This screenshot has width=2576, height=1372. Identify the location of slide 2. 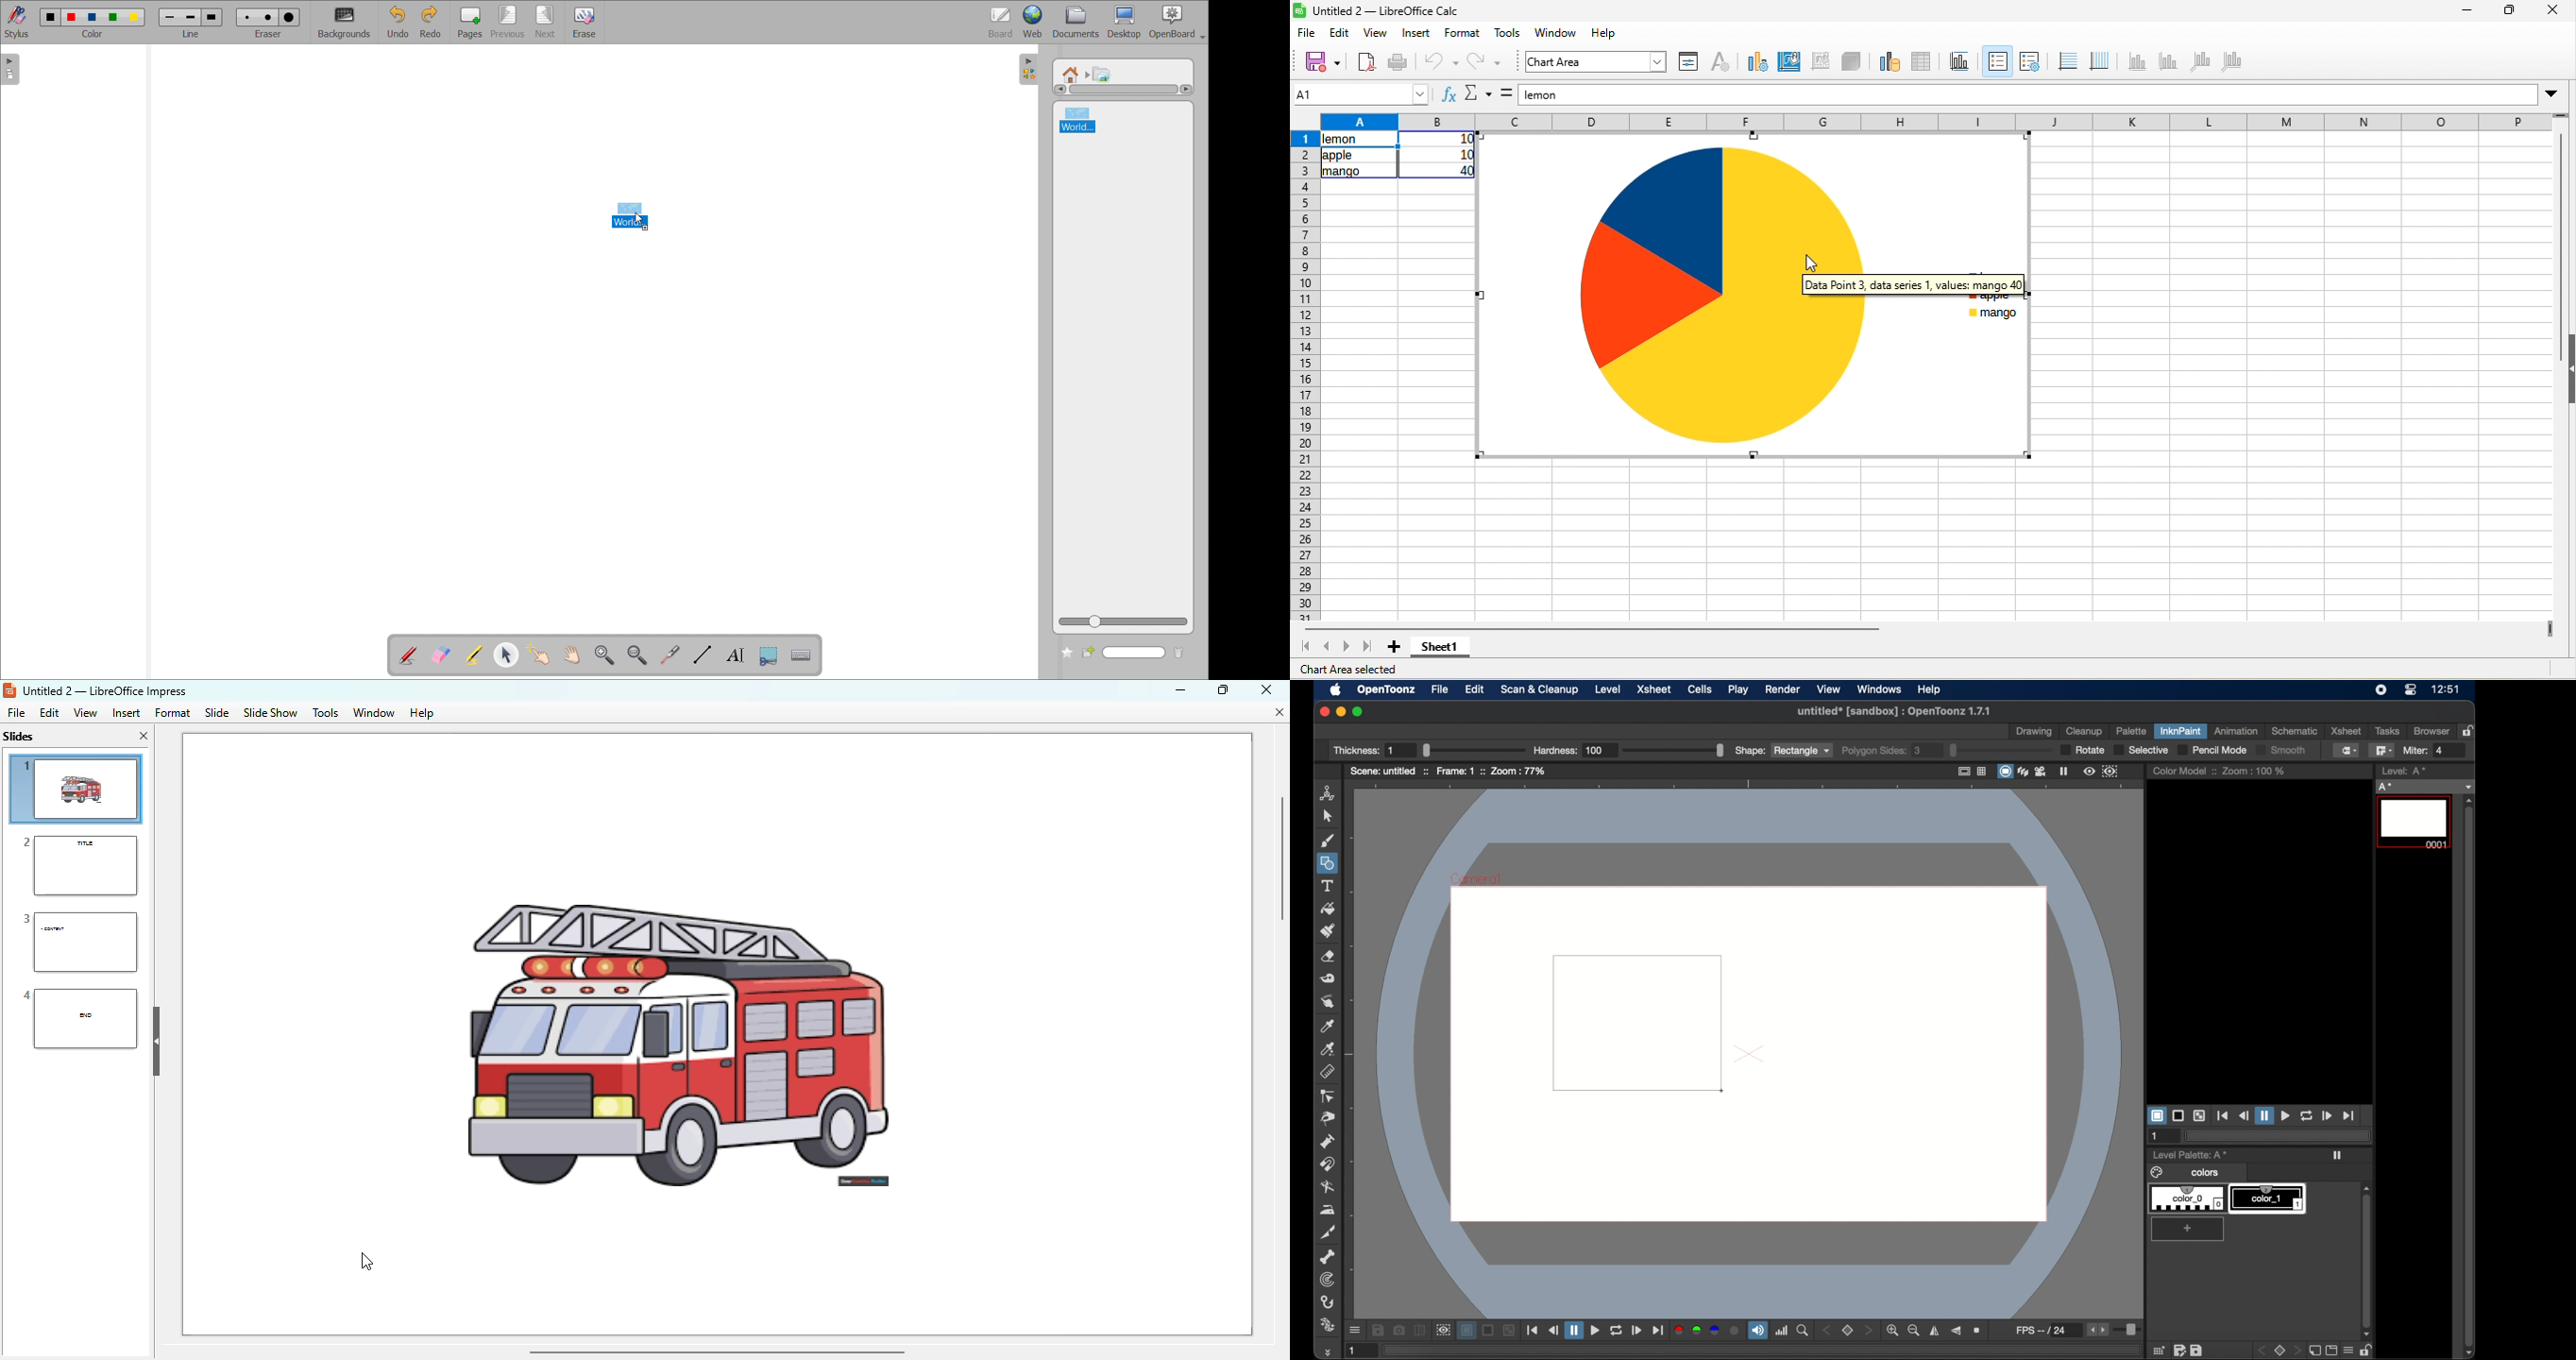
(78, 865).